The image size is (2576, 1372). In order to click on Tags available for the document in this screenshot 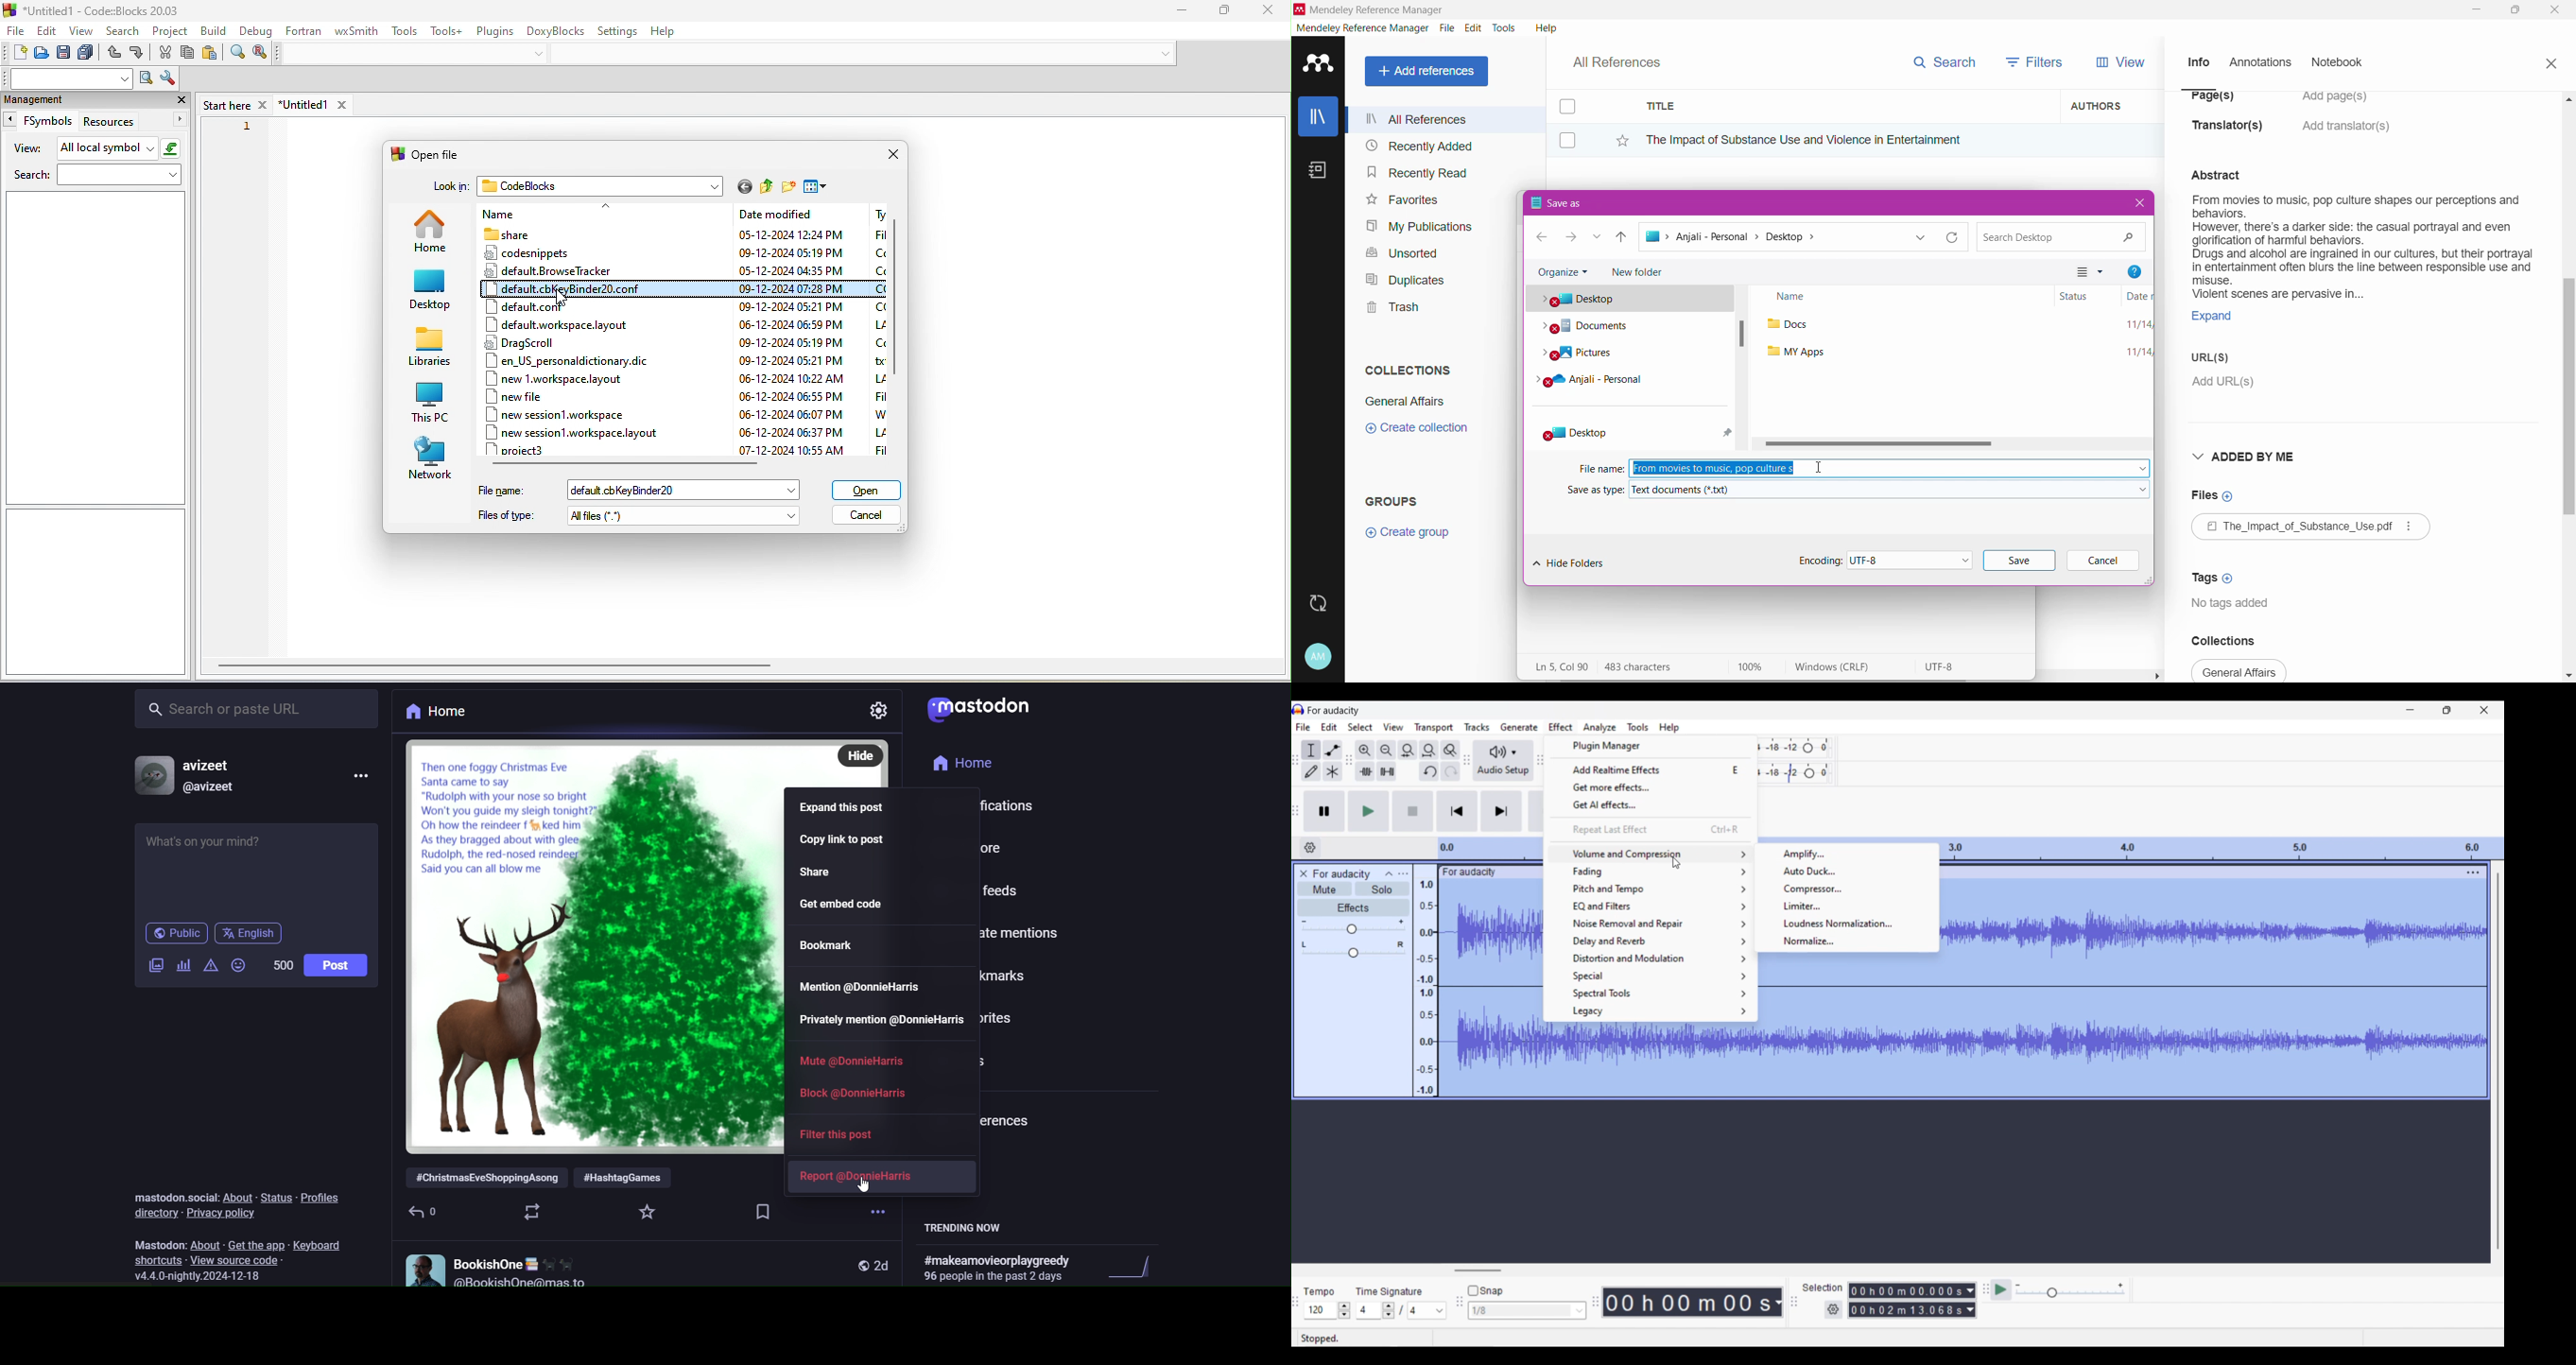, I will do `click(2233, 605)`.